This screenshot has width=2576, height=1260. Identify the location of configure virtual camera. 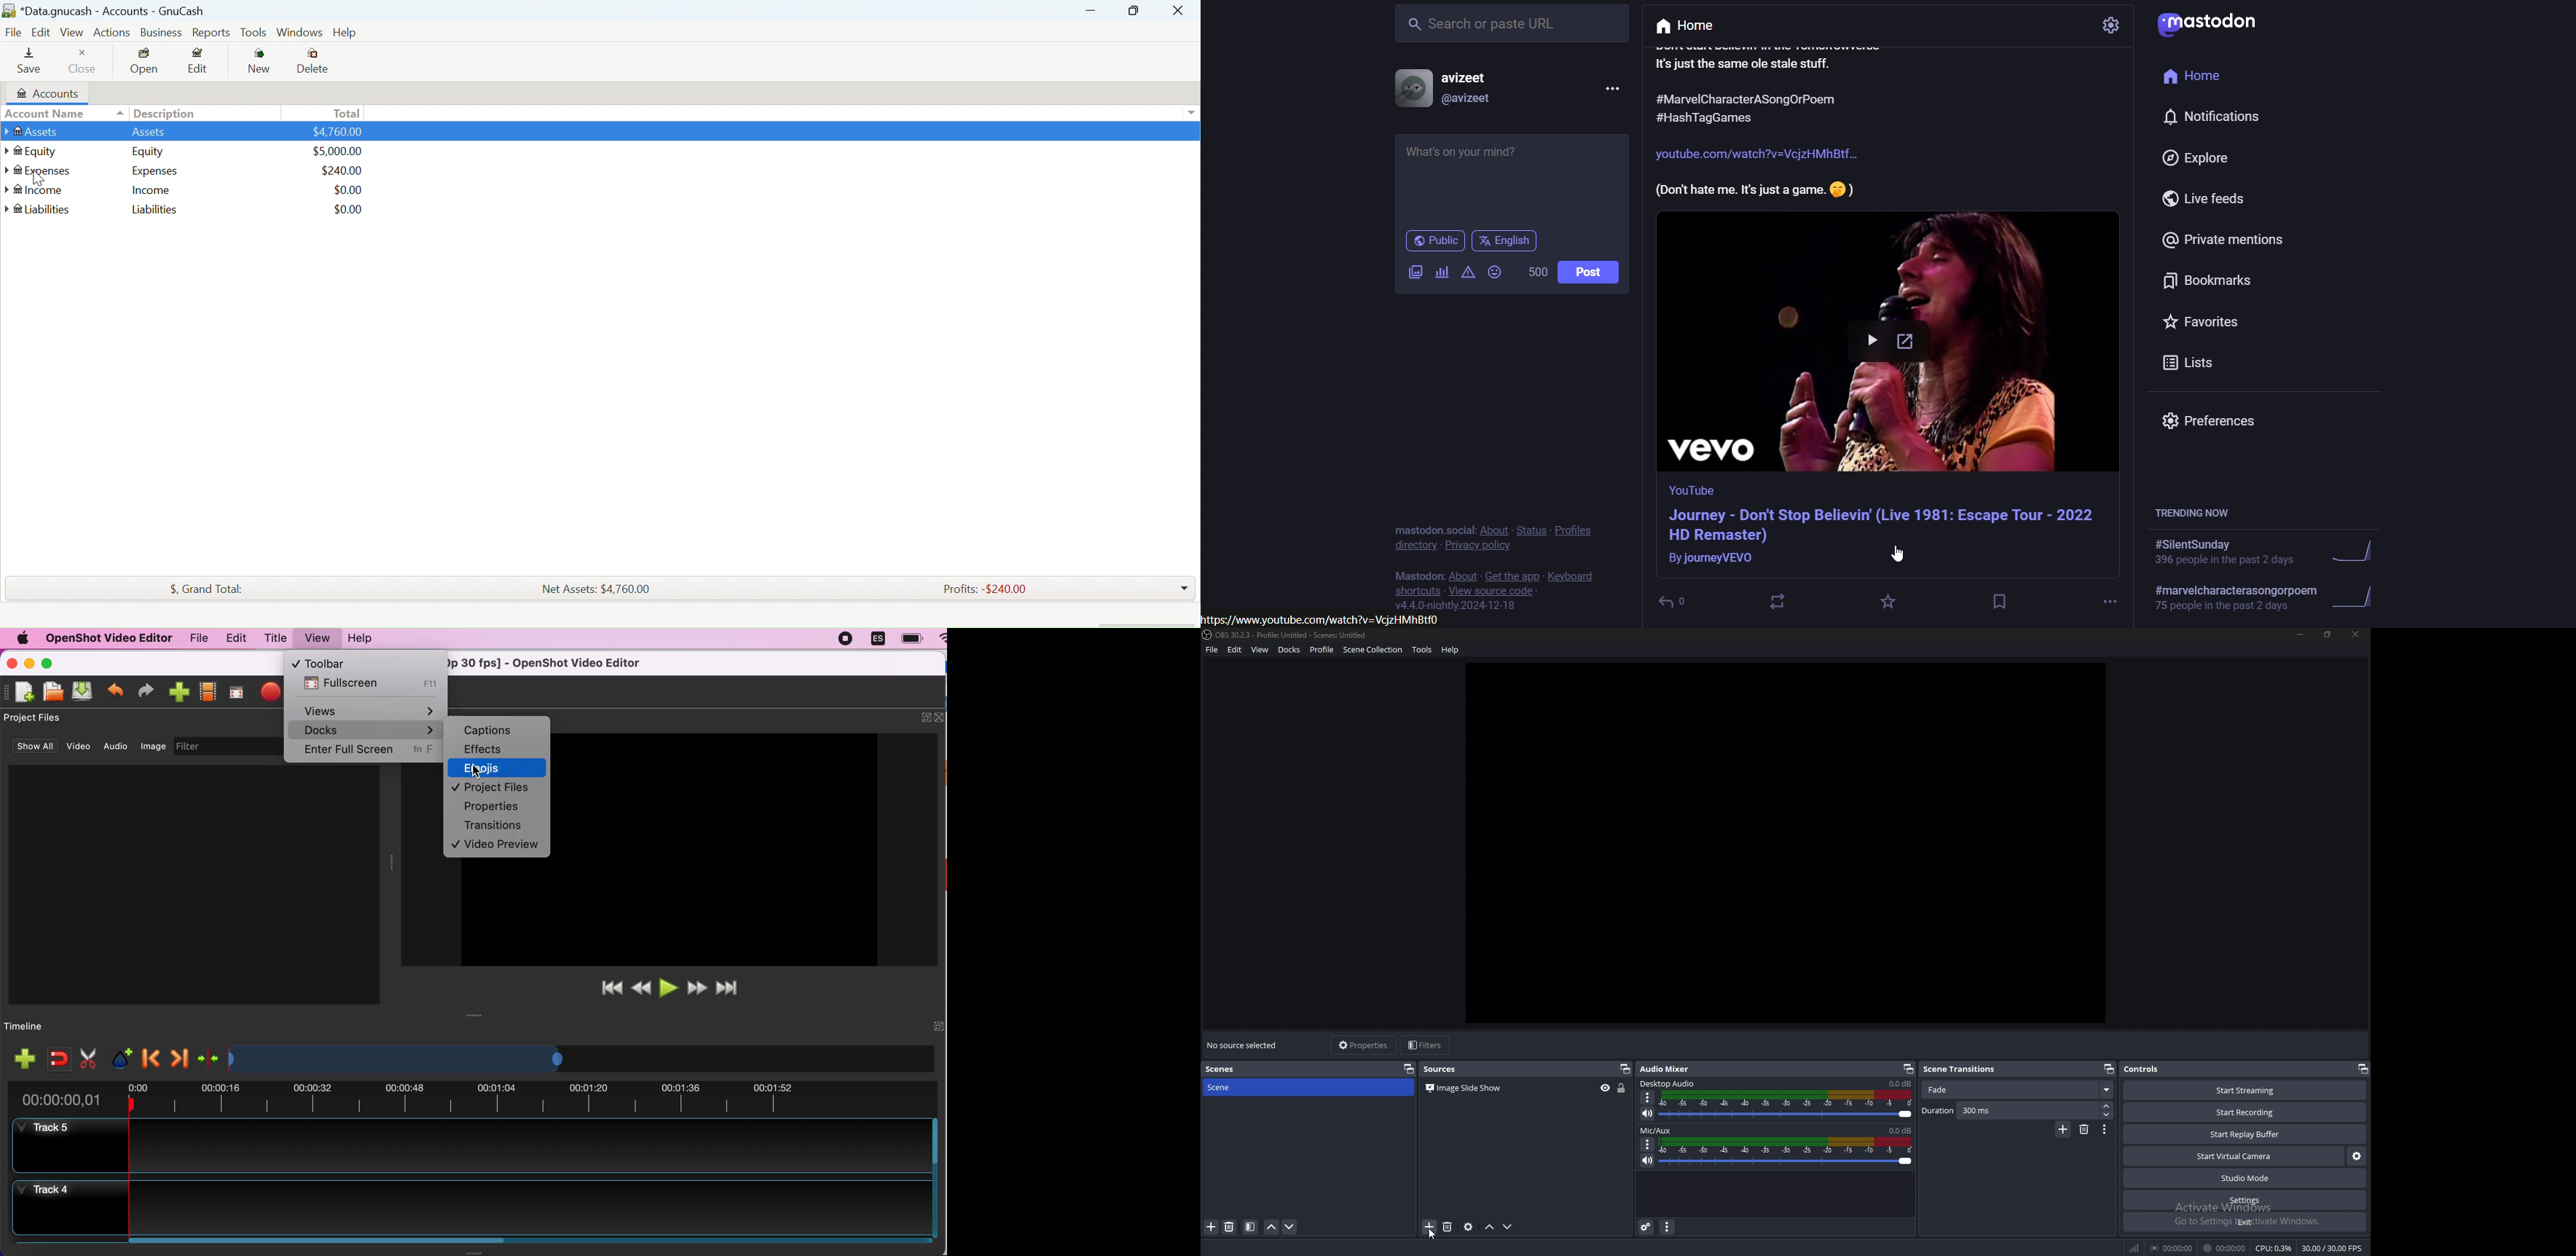
(2357, 1156).